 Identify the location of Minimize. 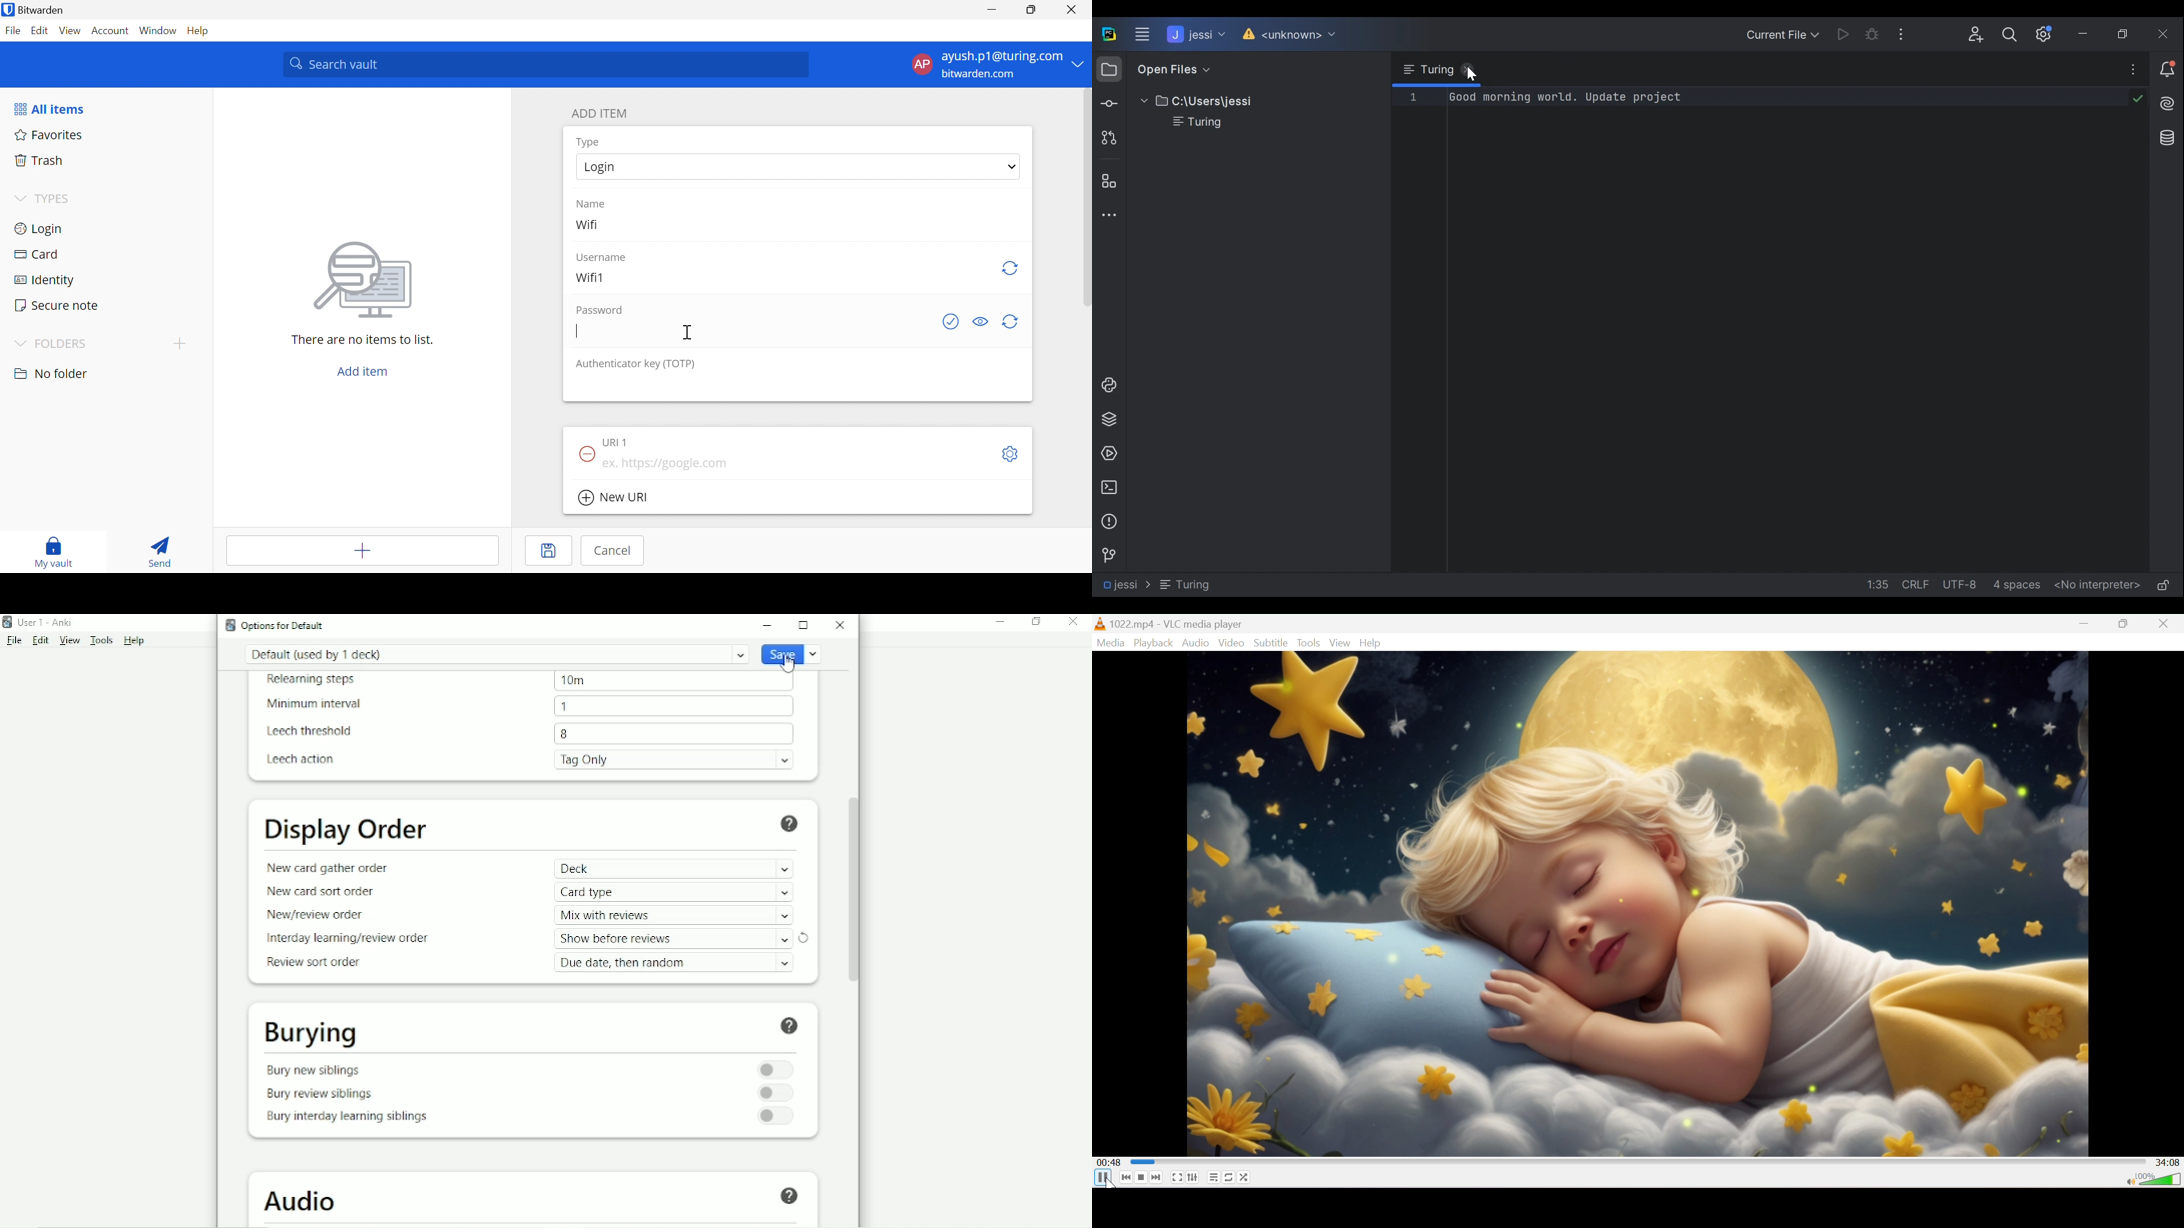
(992, 10).